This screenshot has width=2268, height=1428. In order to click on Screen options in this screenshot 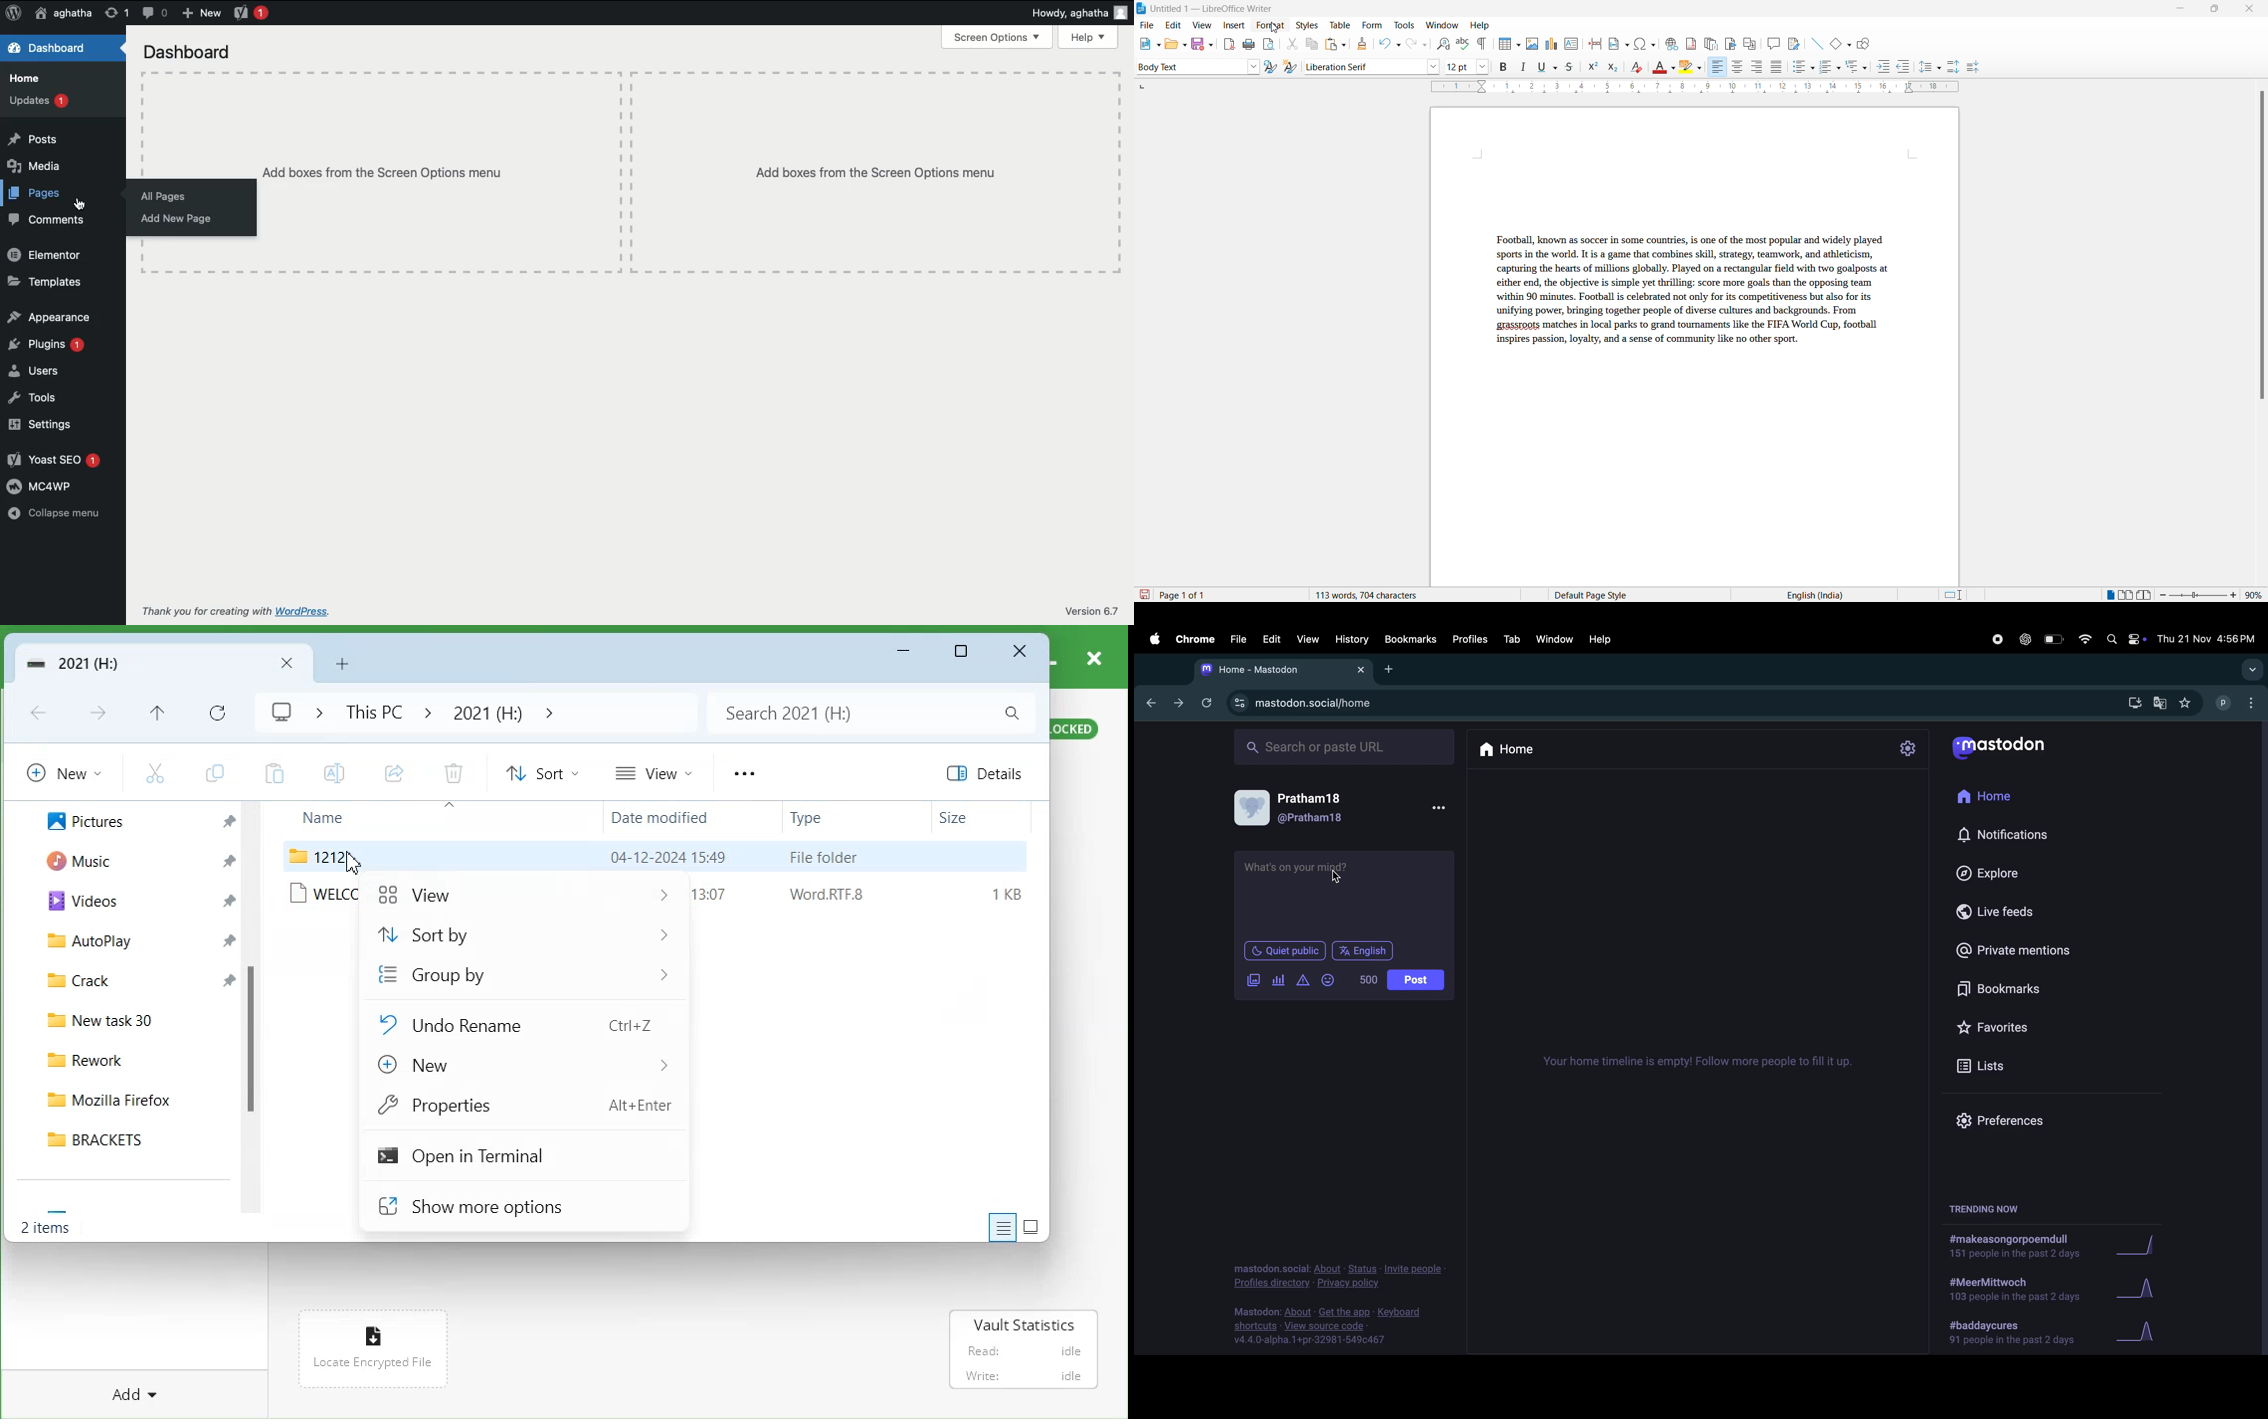, I will do `click(998, 38)`.